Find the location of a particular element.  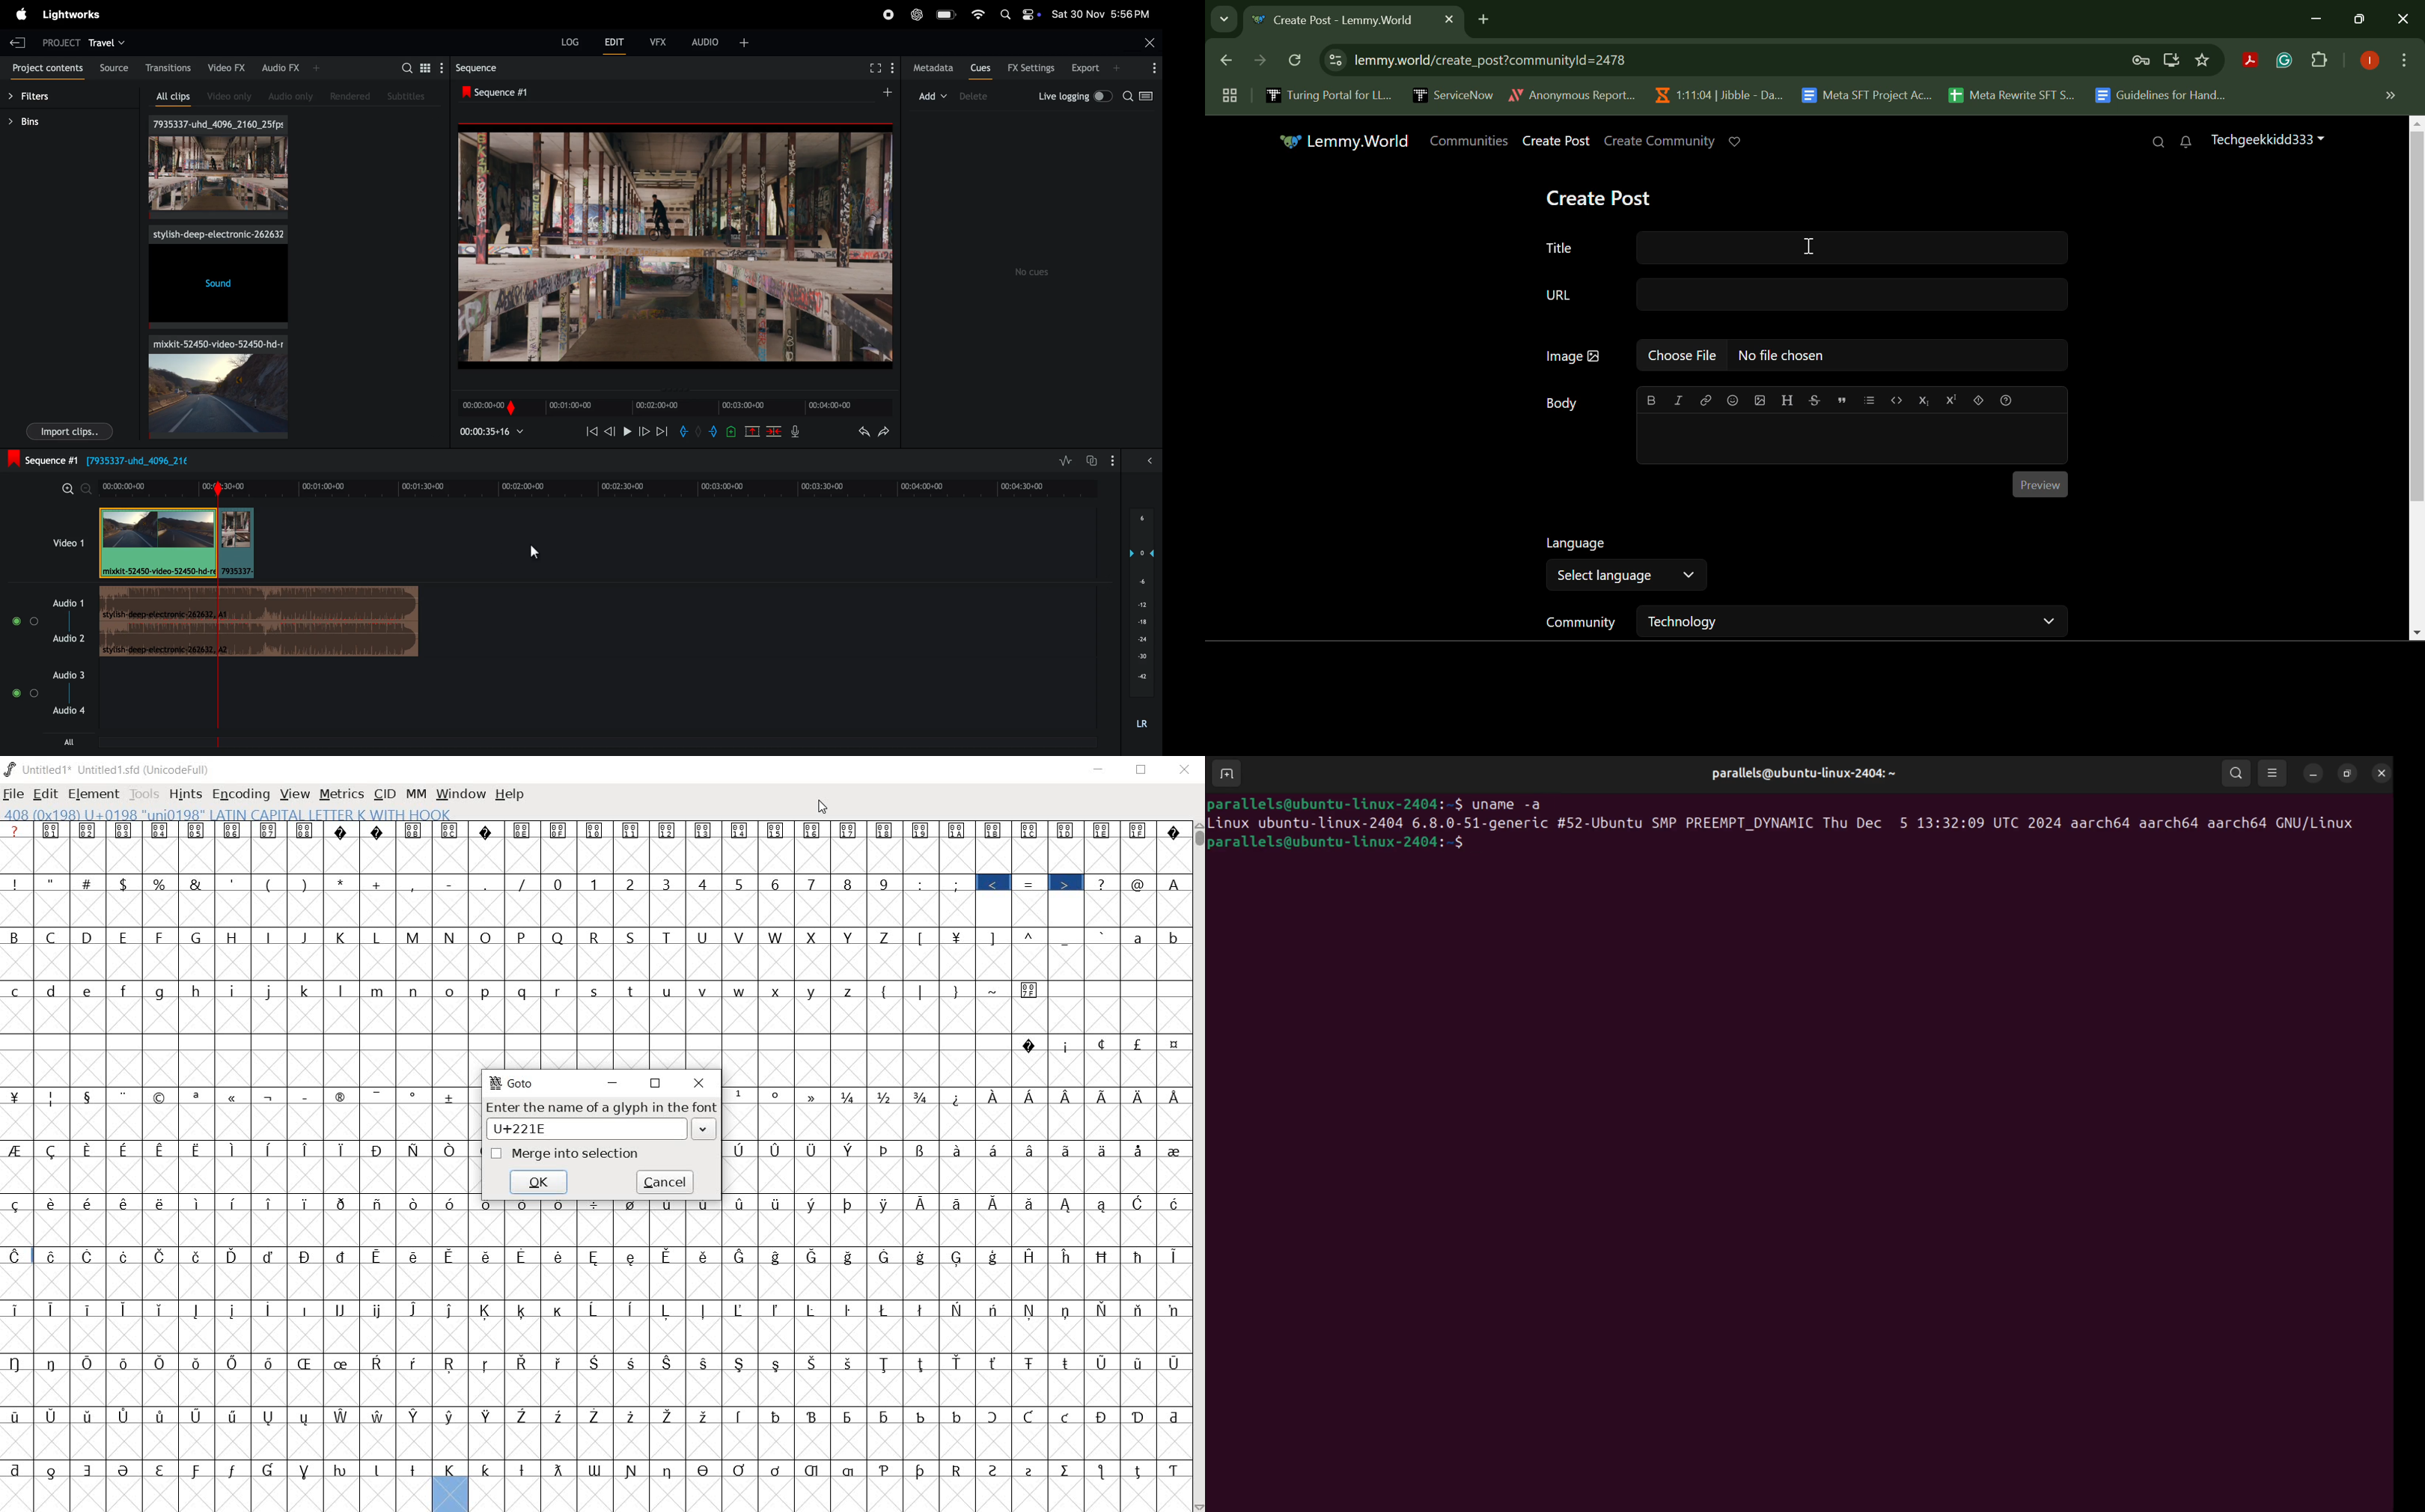

zoom in zoom out is located at coordinates (70, 488).